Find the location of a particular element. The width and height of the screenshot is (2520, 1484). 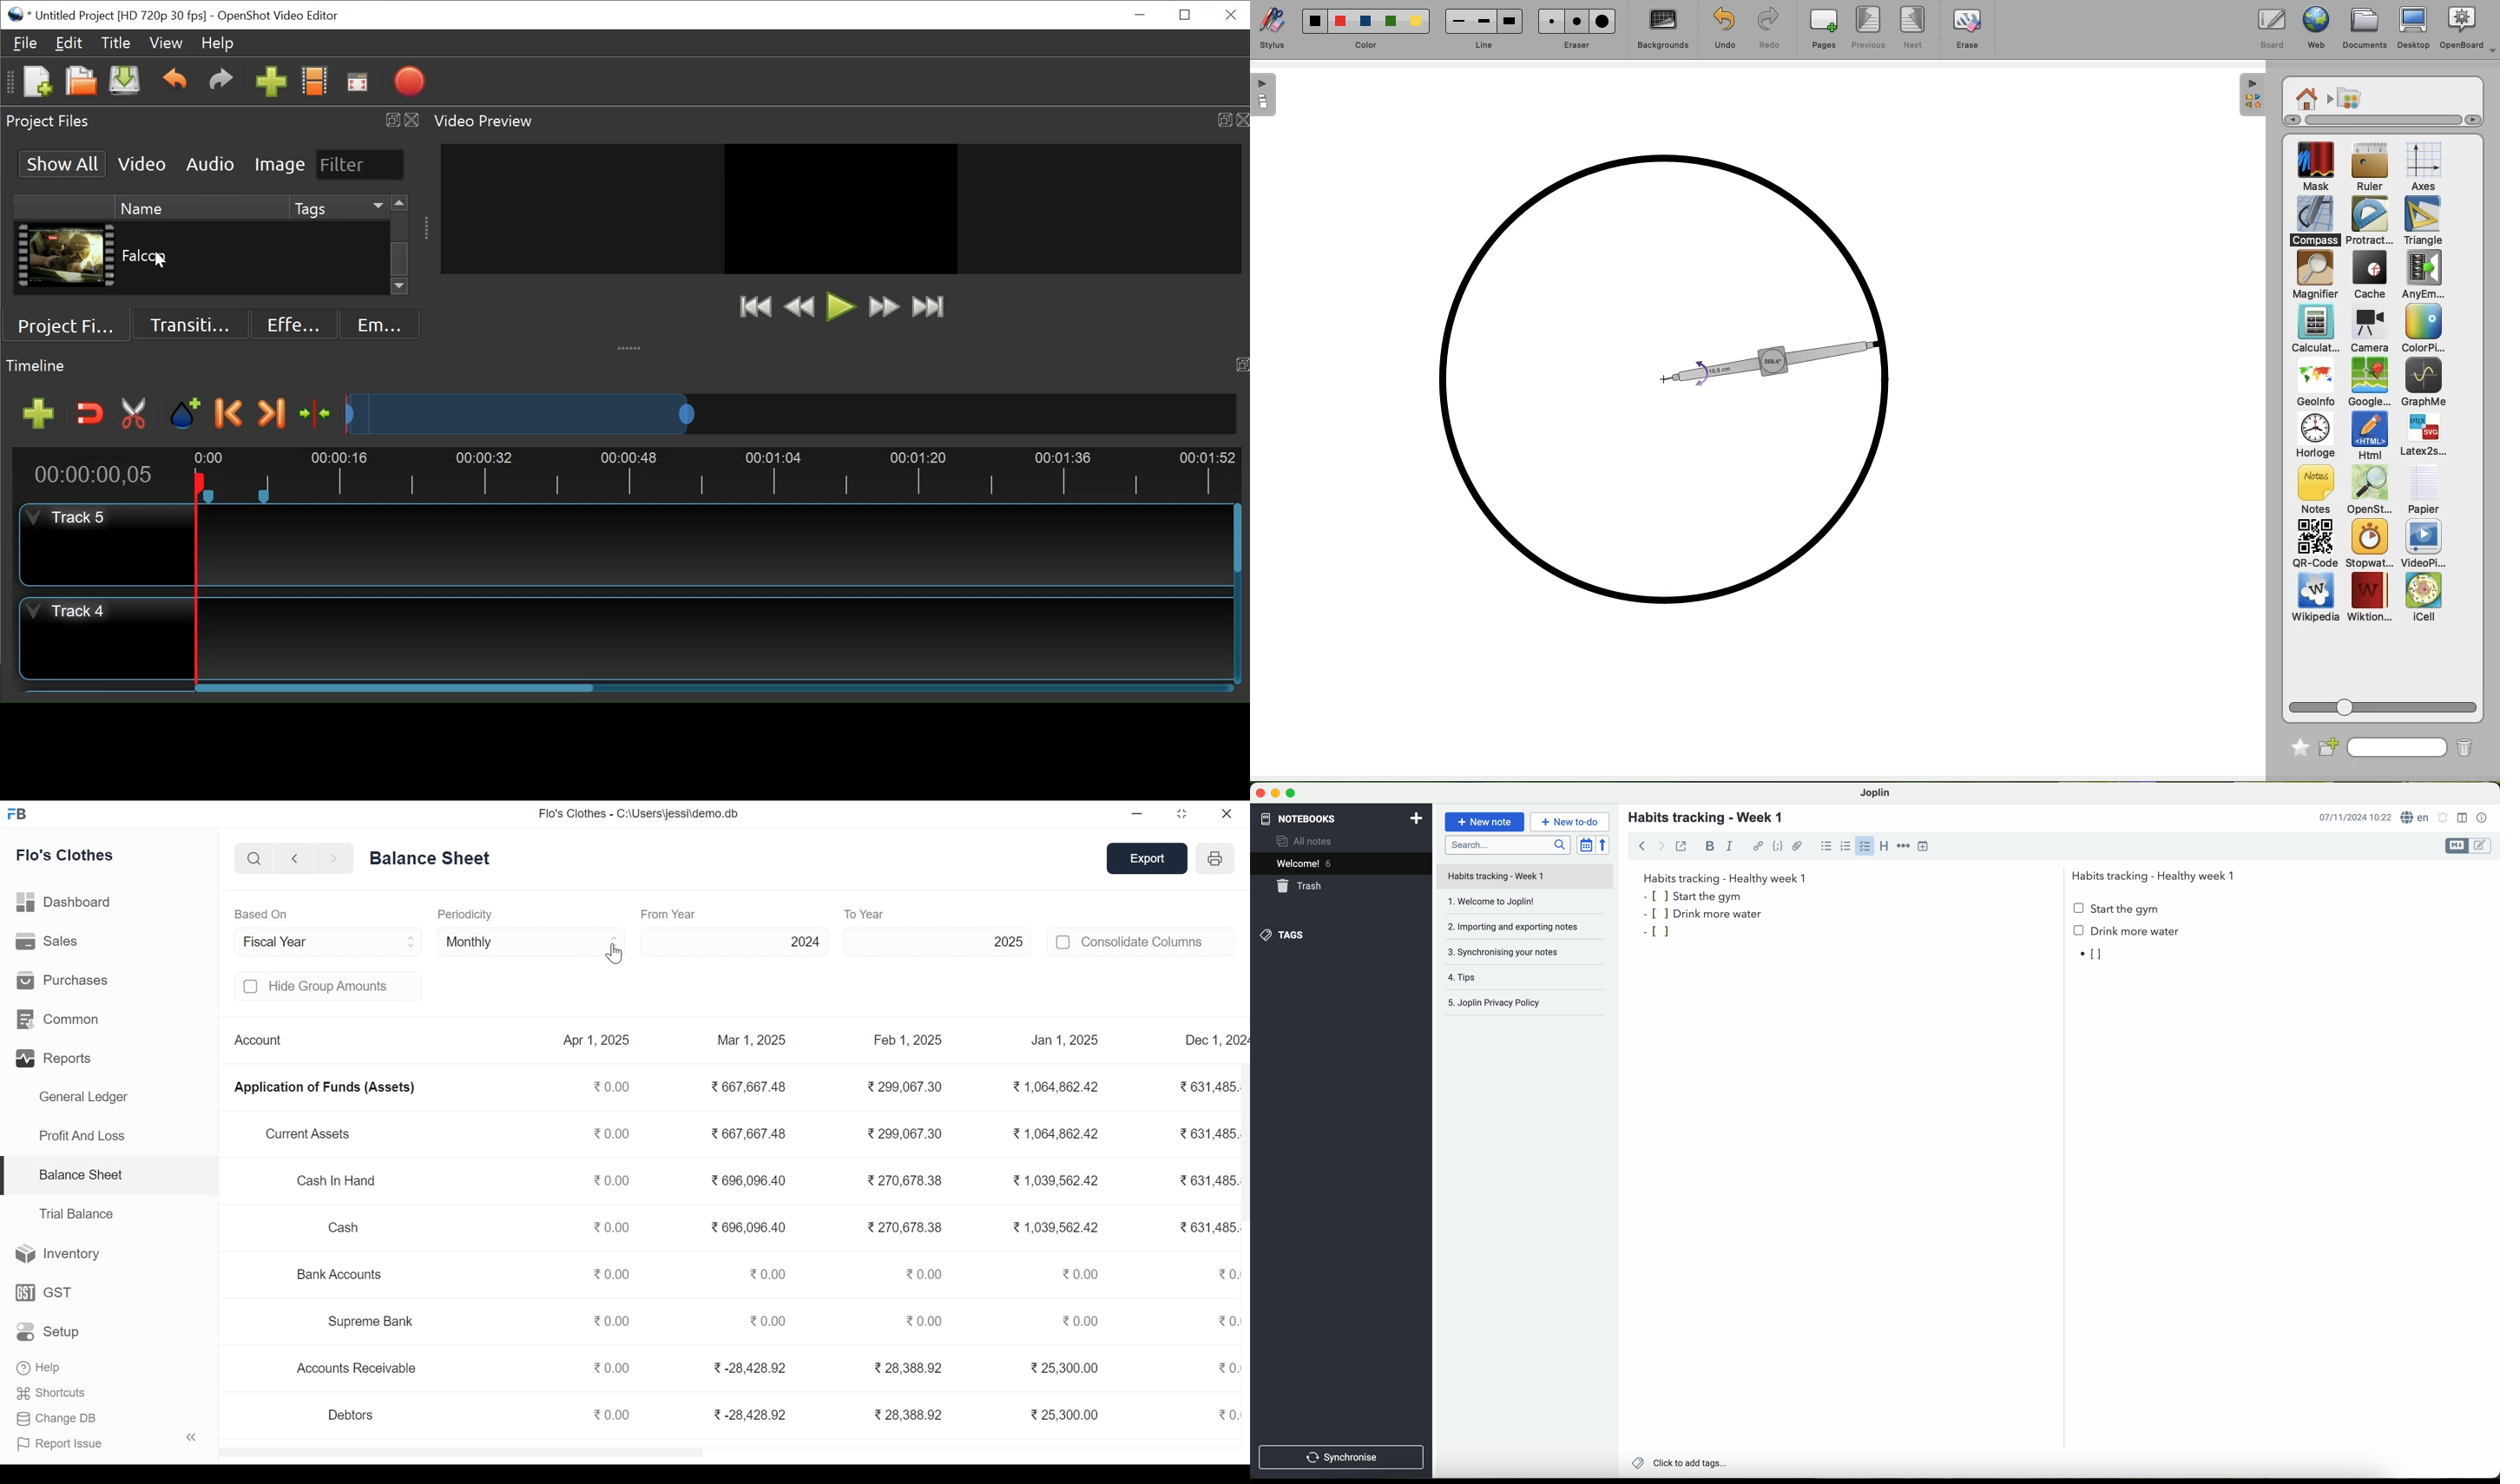

gst is located at coordinates (45, 1292).